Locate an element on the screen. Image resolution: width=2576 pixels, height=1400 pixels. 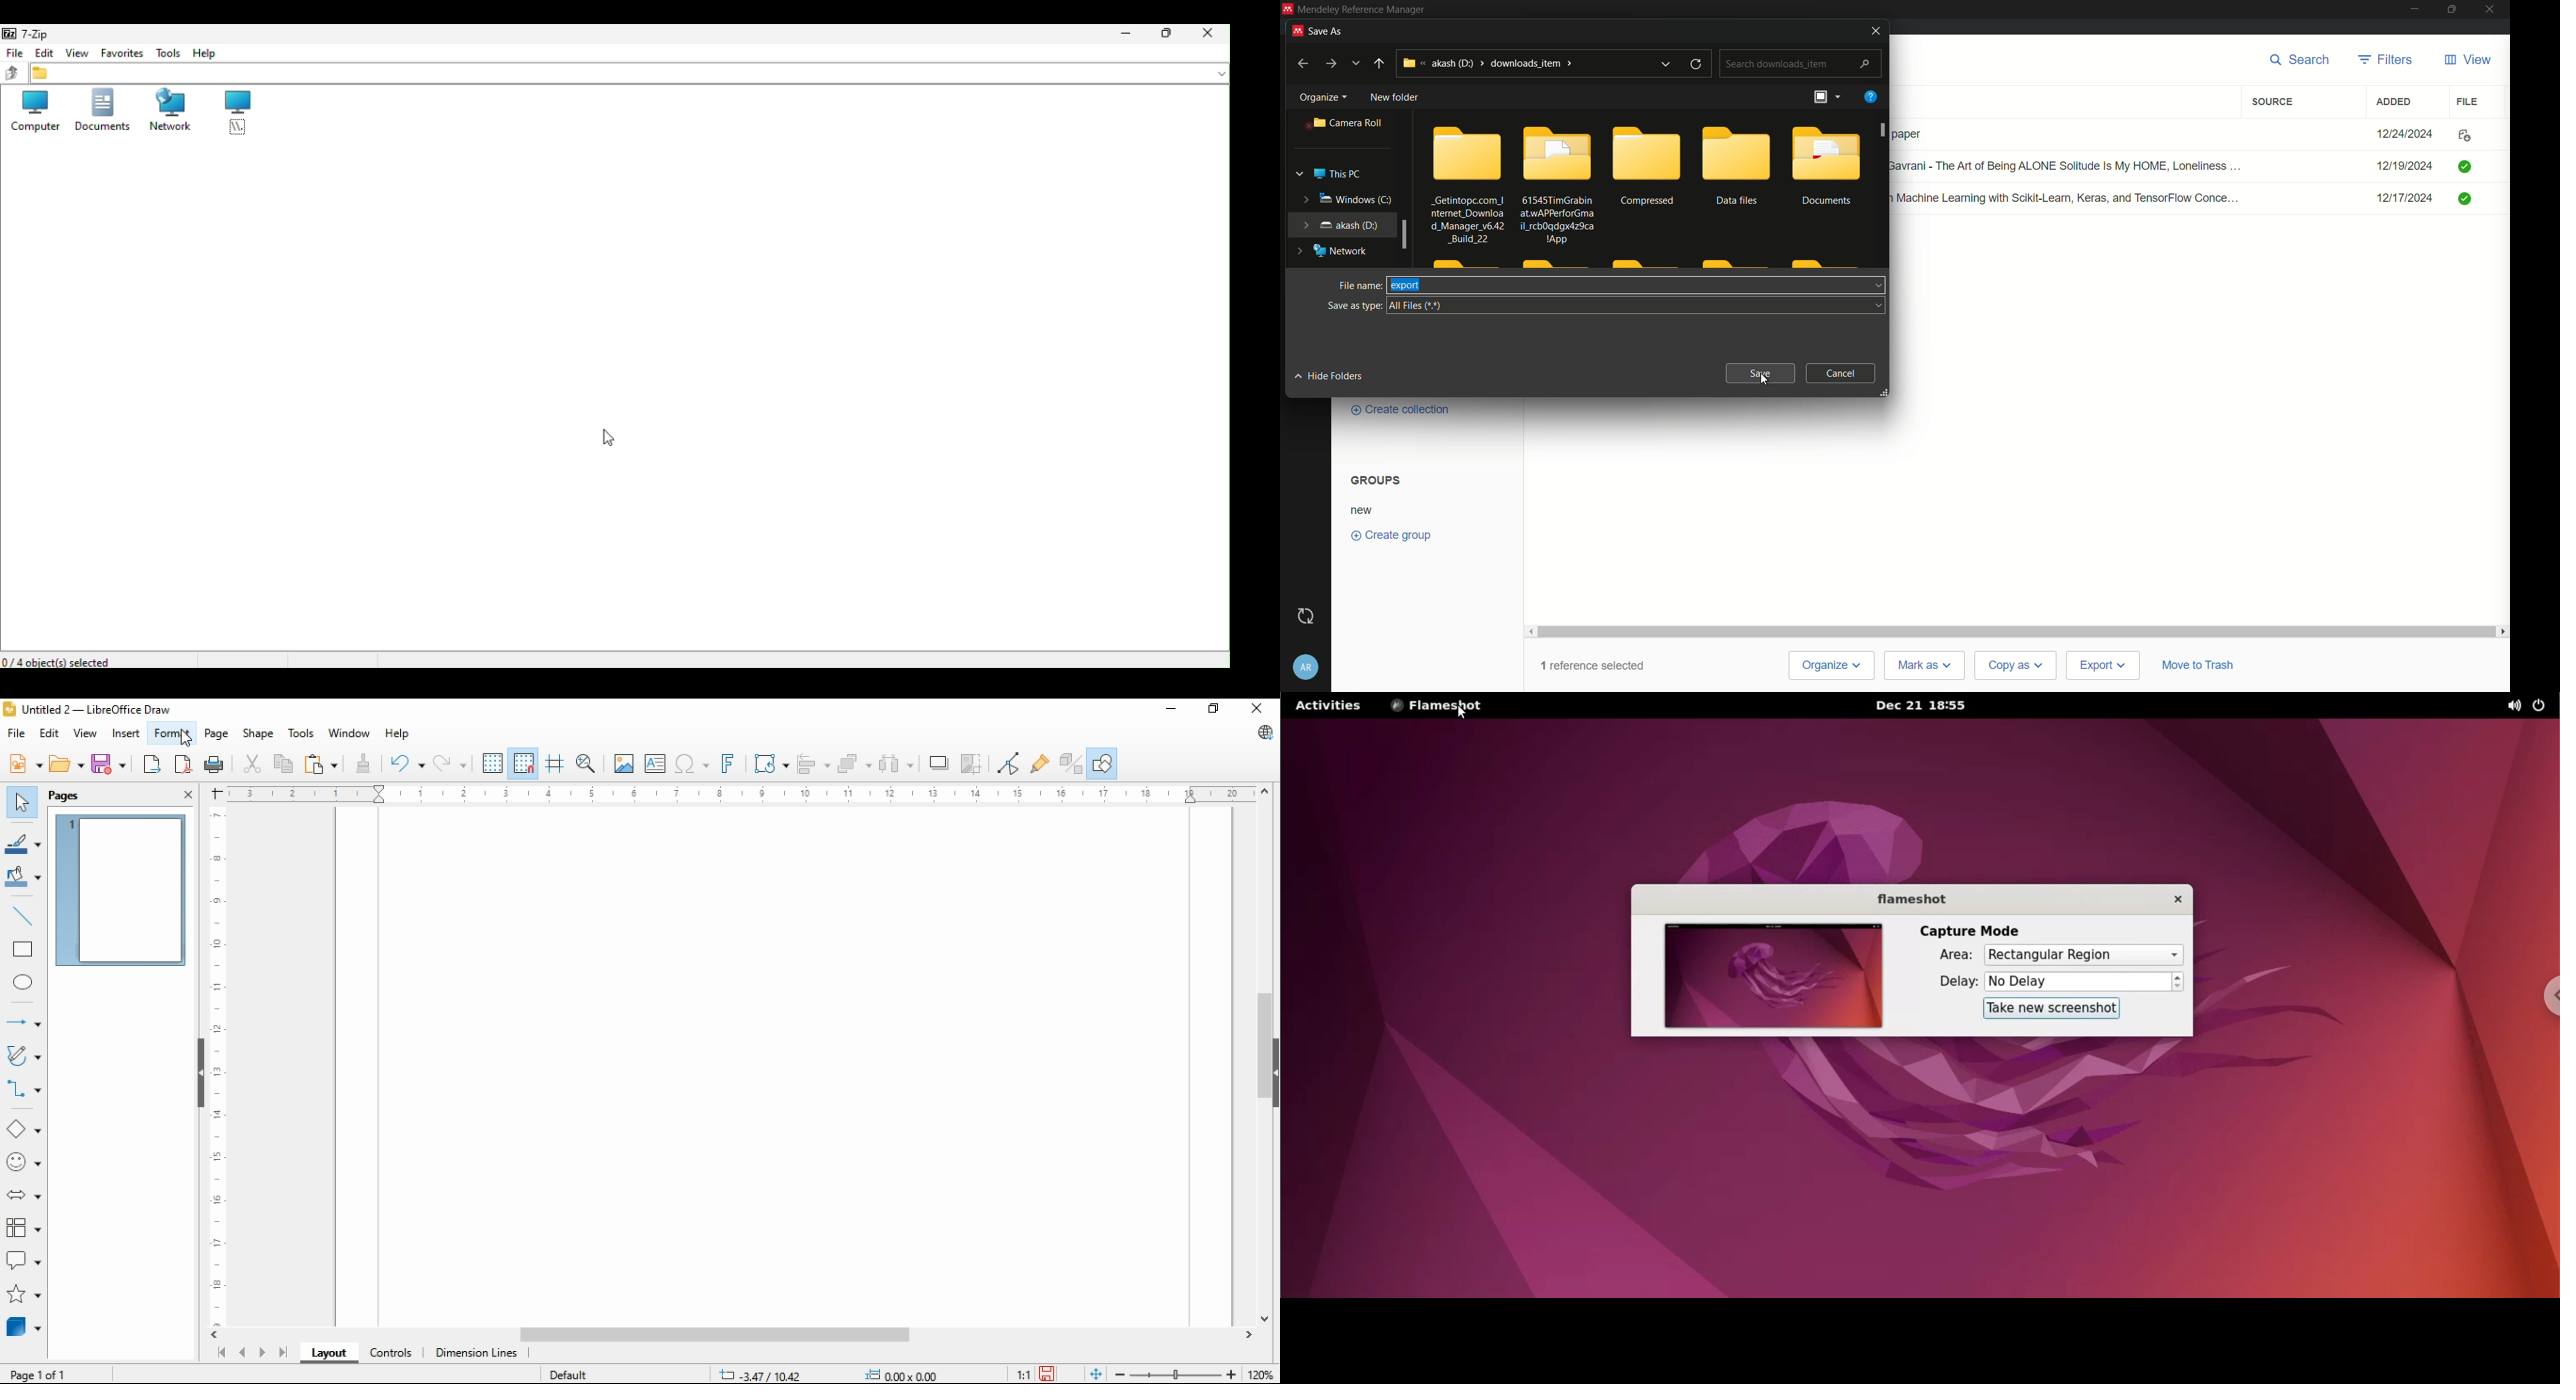
Documents is located at coordinates (1828, 201).